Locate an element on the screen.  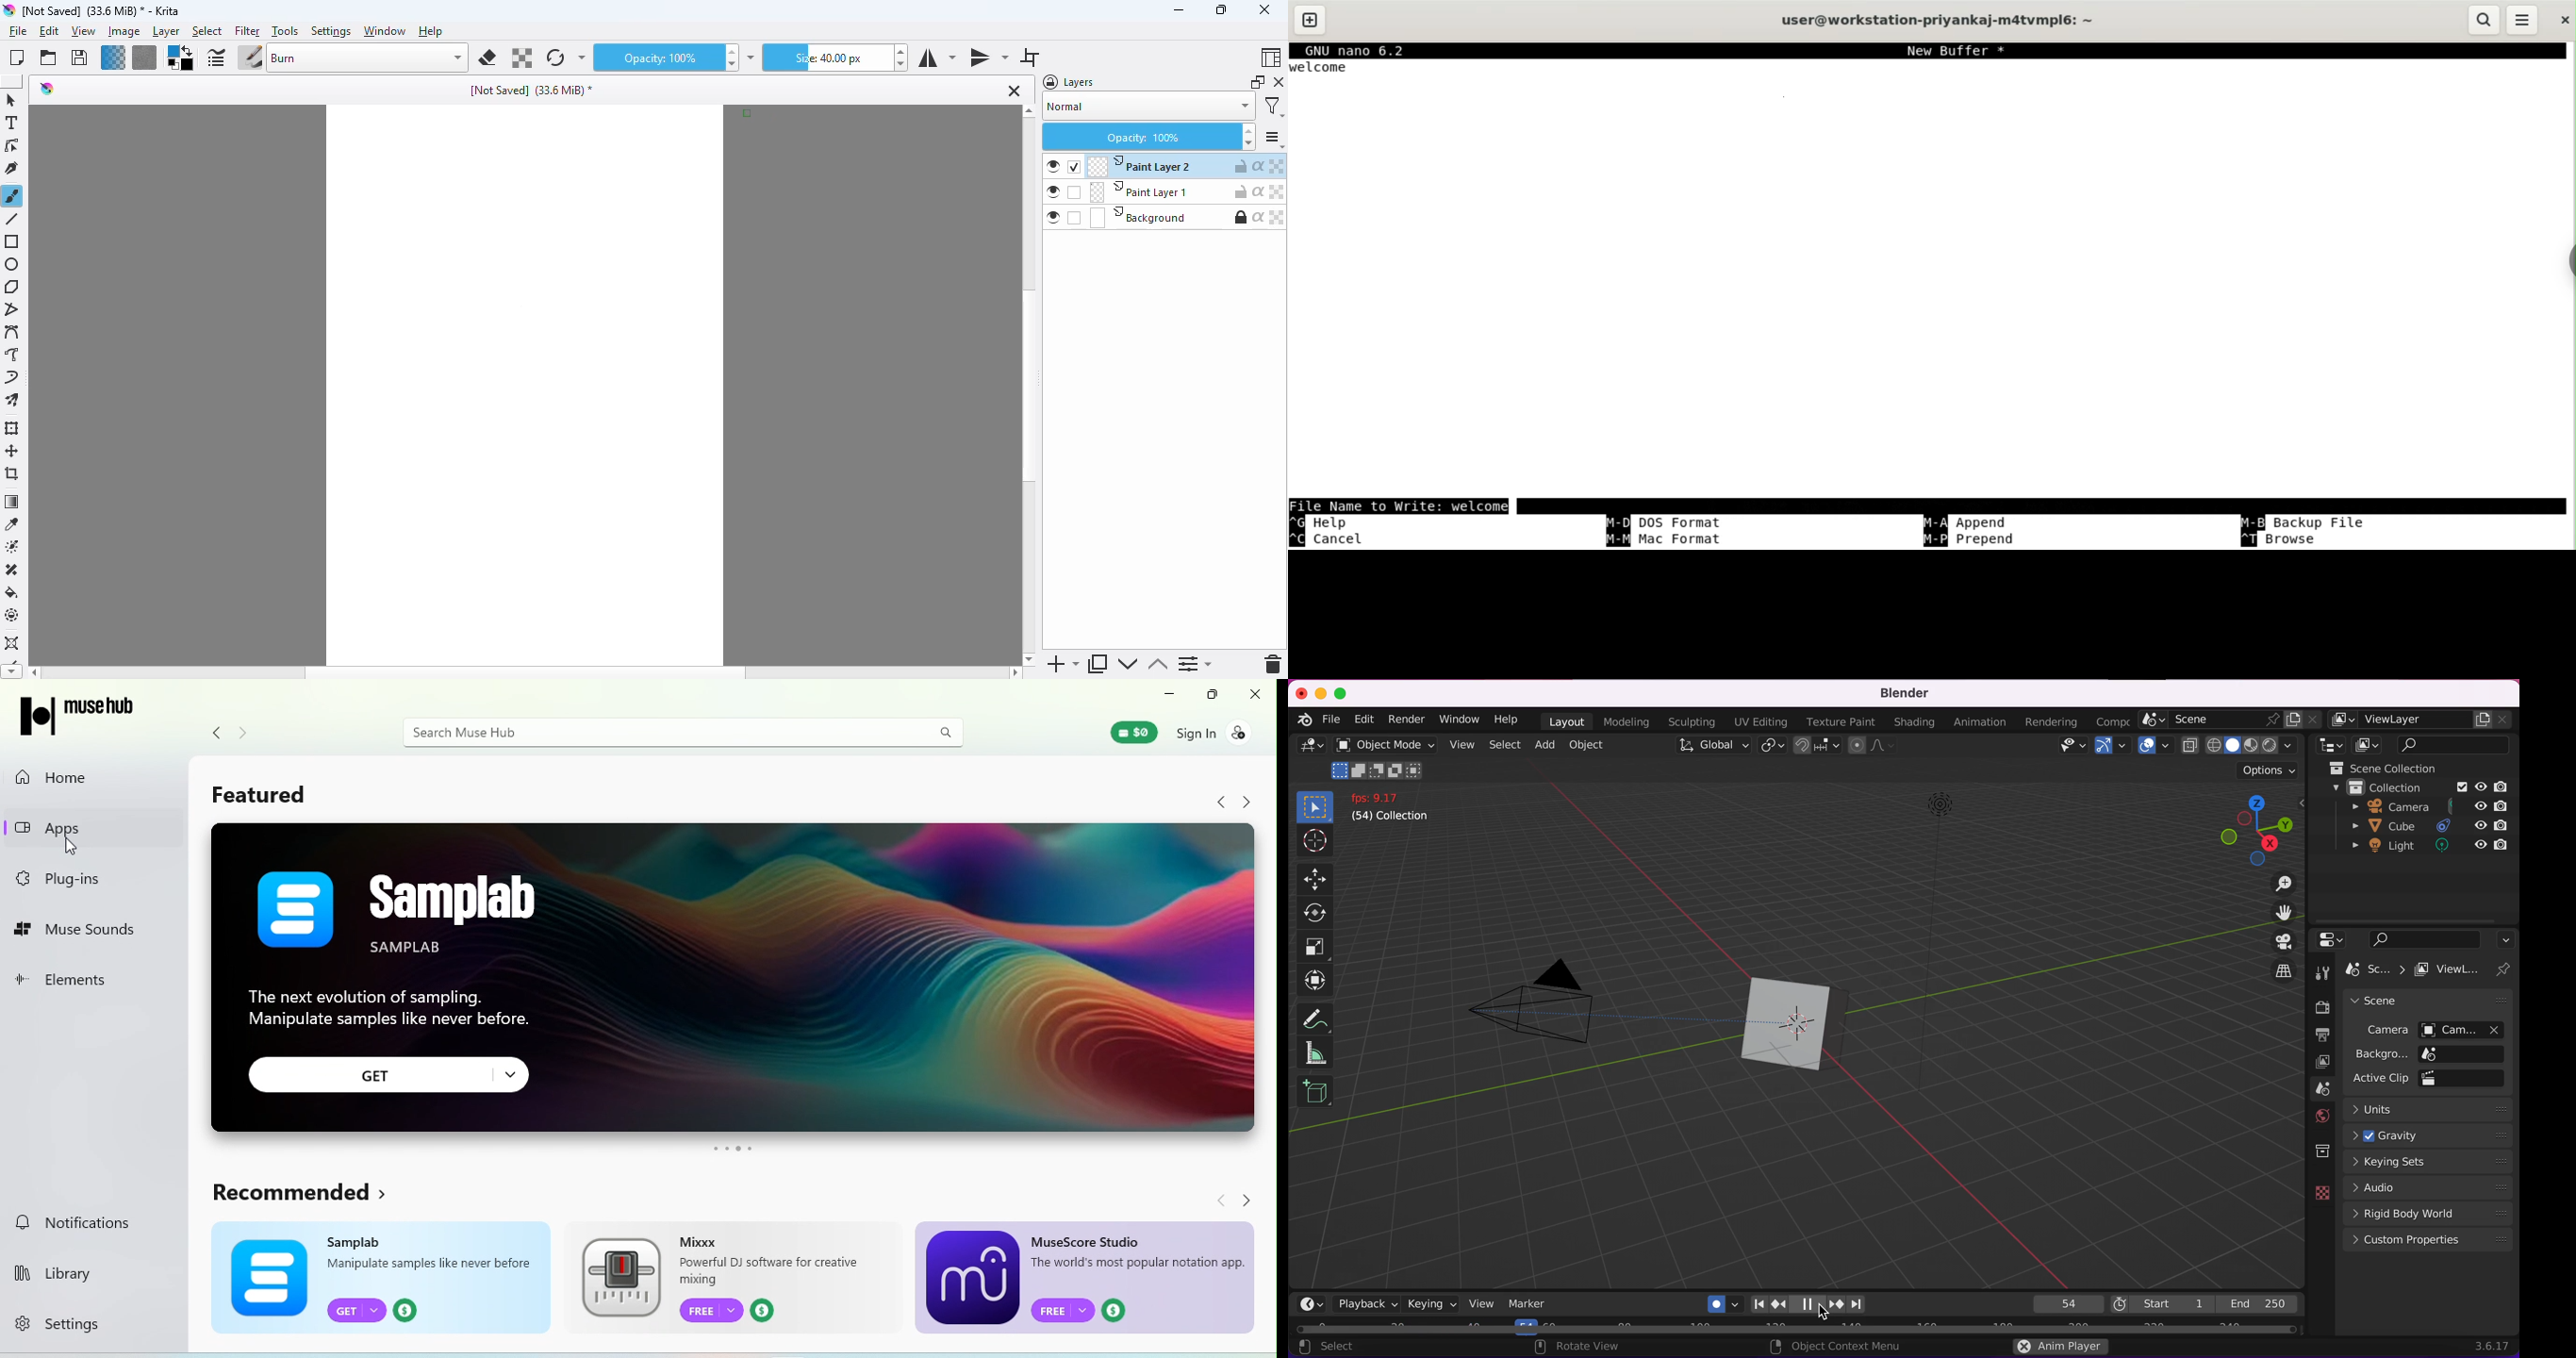
choose workspace is located at coordinates (1269, 58).